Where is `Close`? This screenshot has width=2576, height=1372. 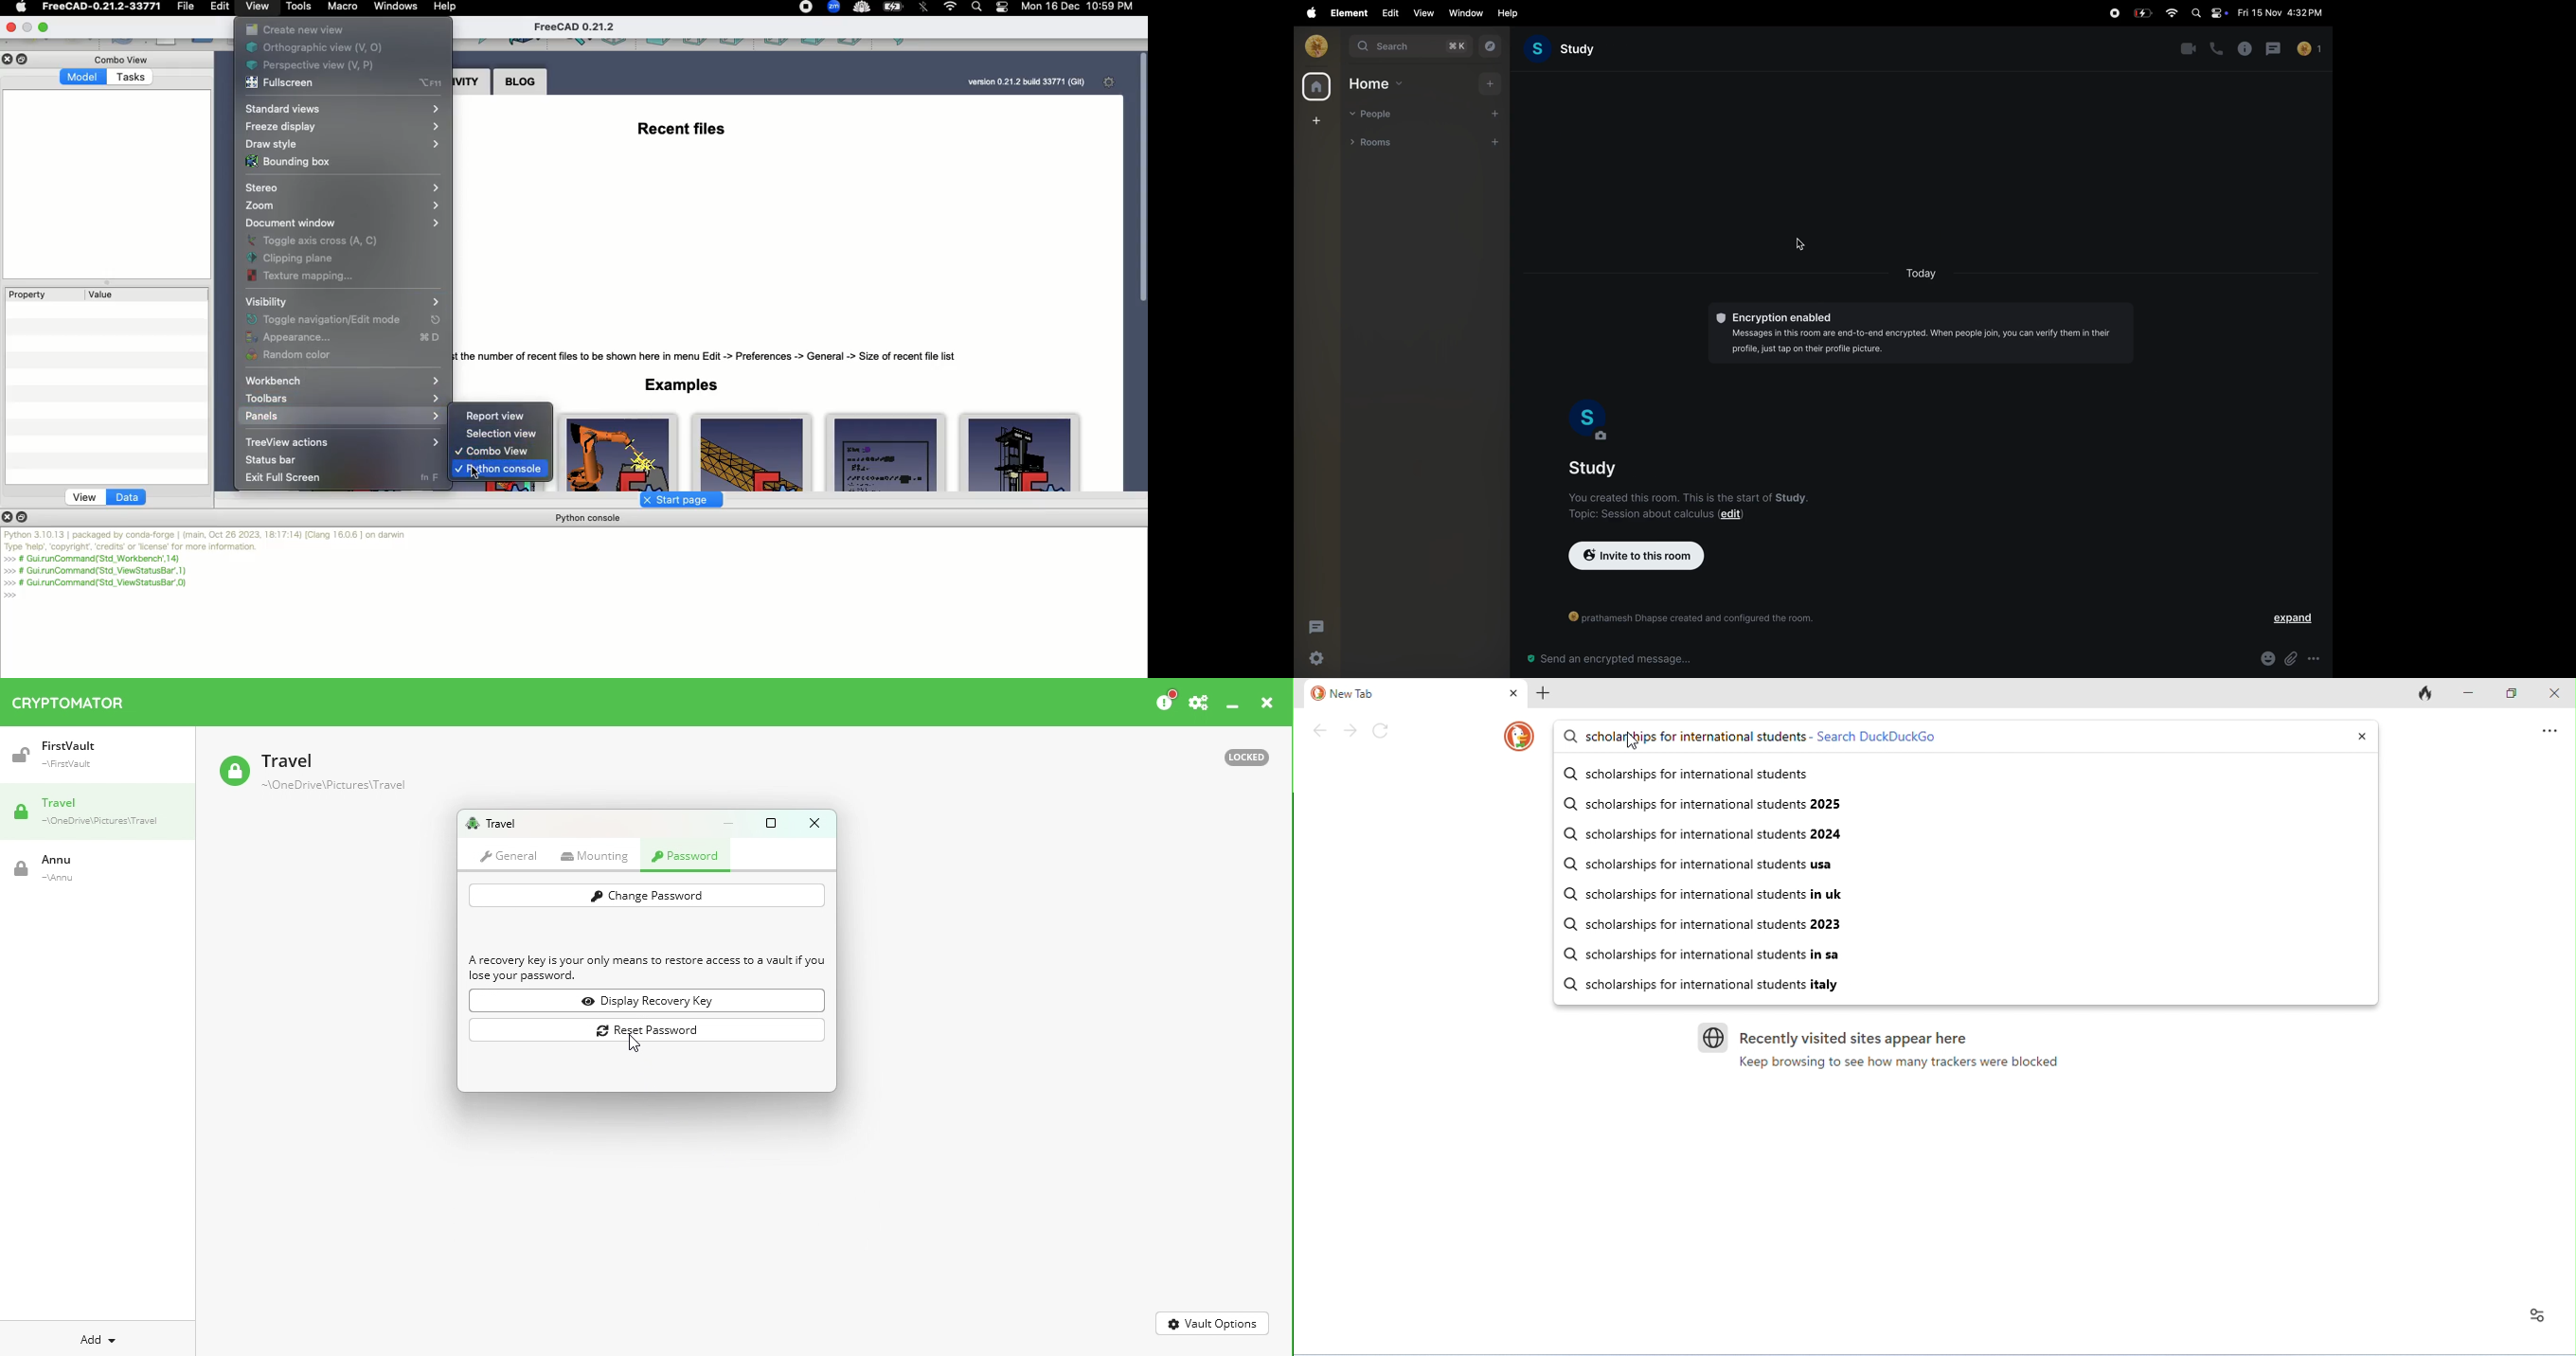
Close is located at coordinates (814, 823).